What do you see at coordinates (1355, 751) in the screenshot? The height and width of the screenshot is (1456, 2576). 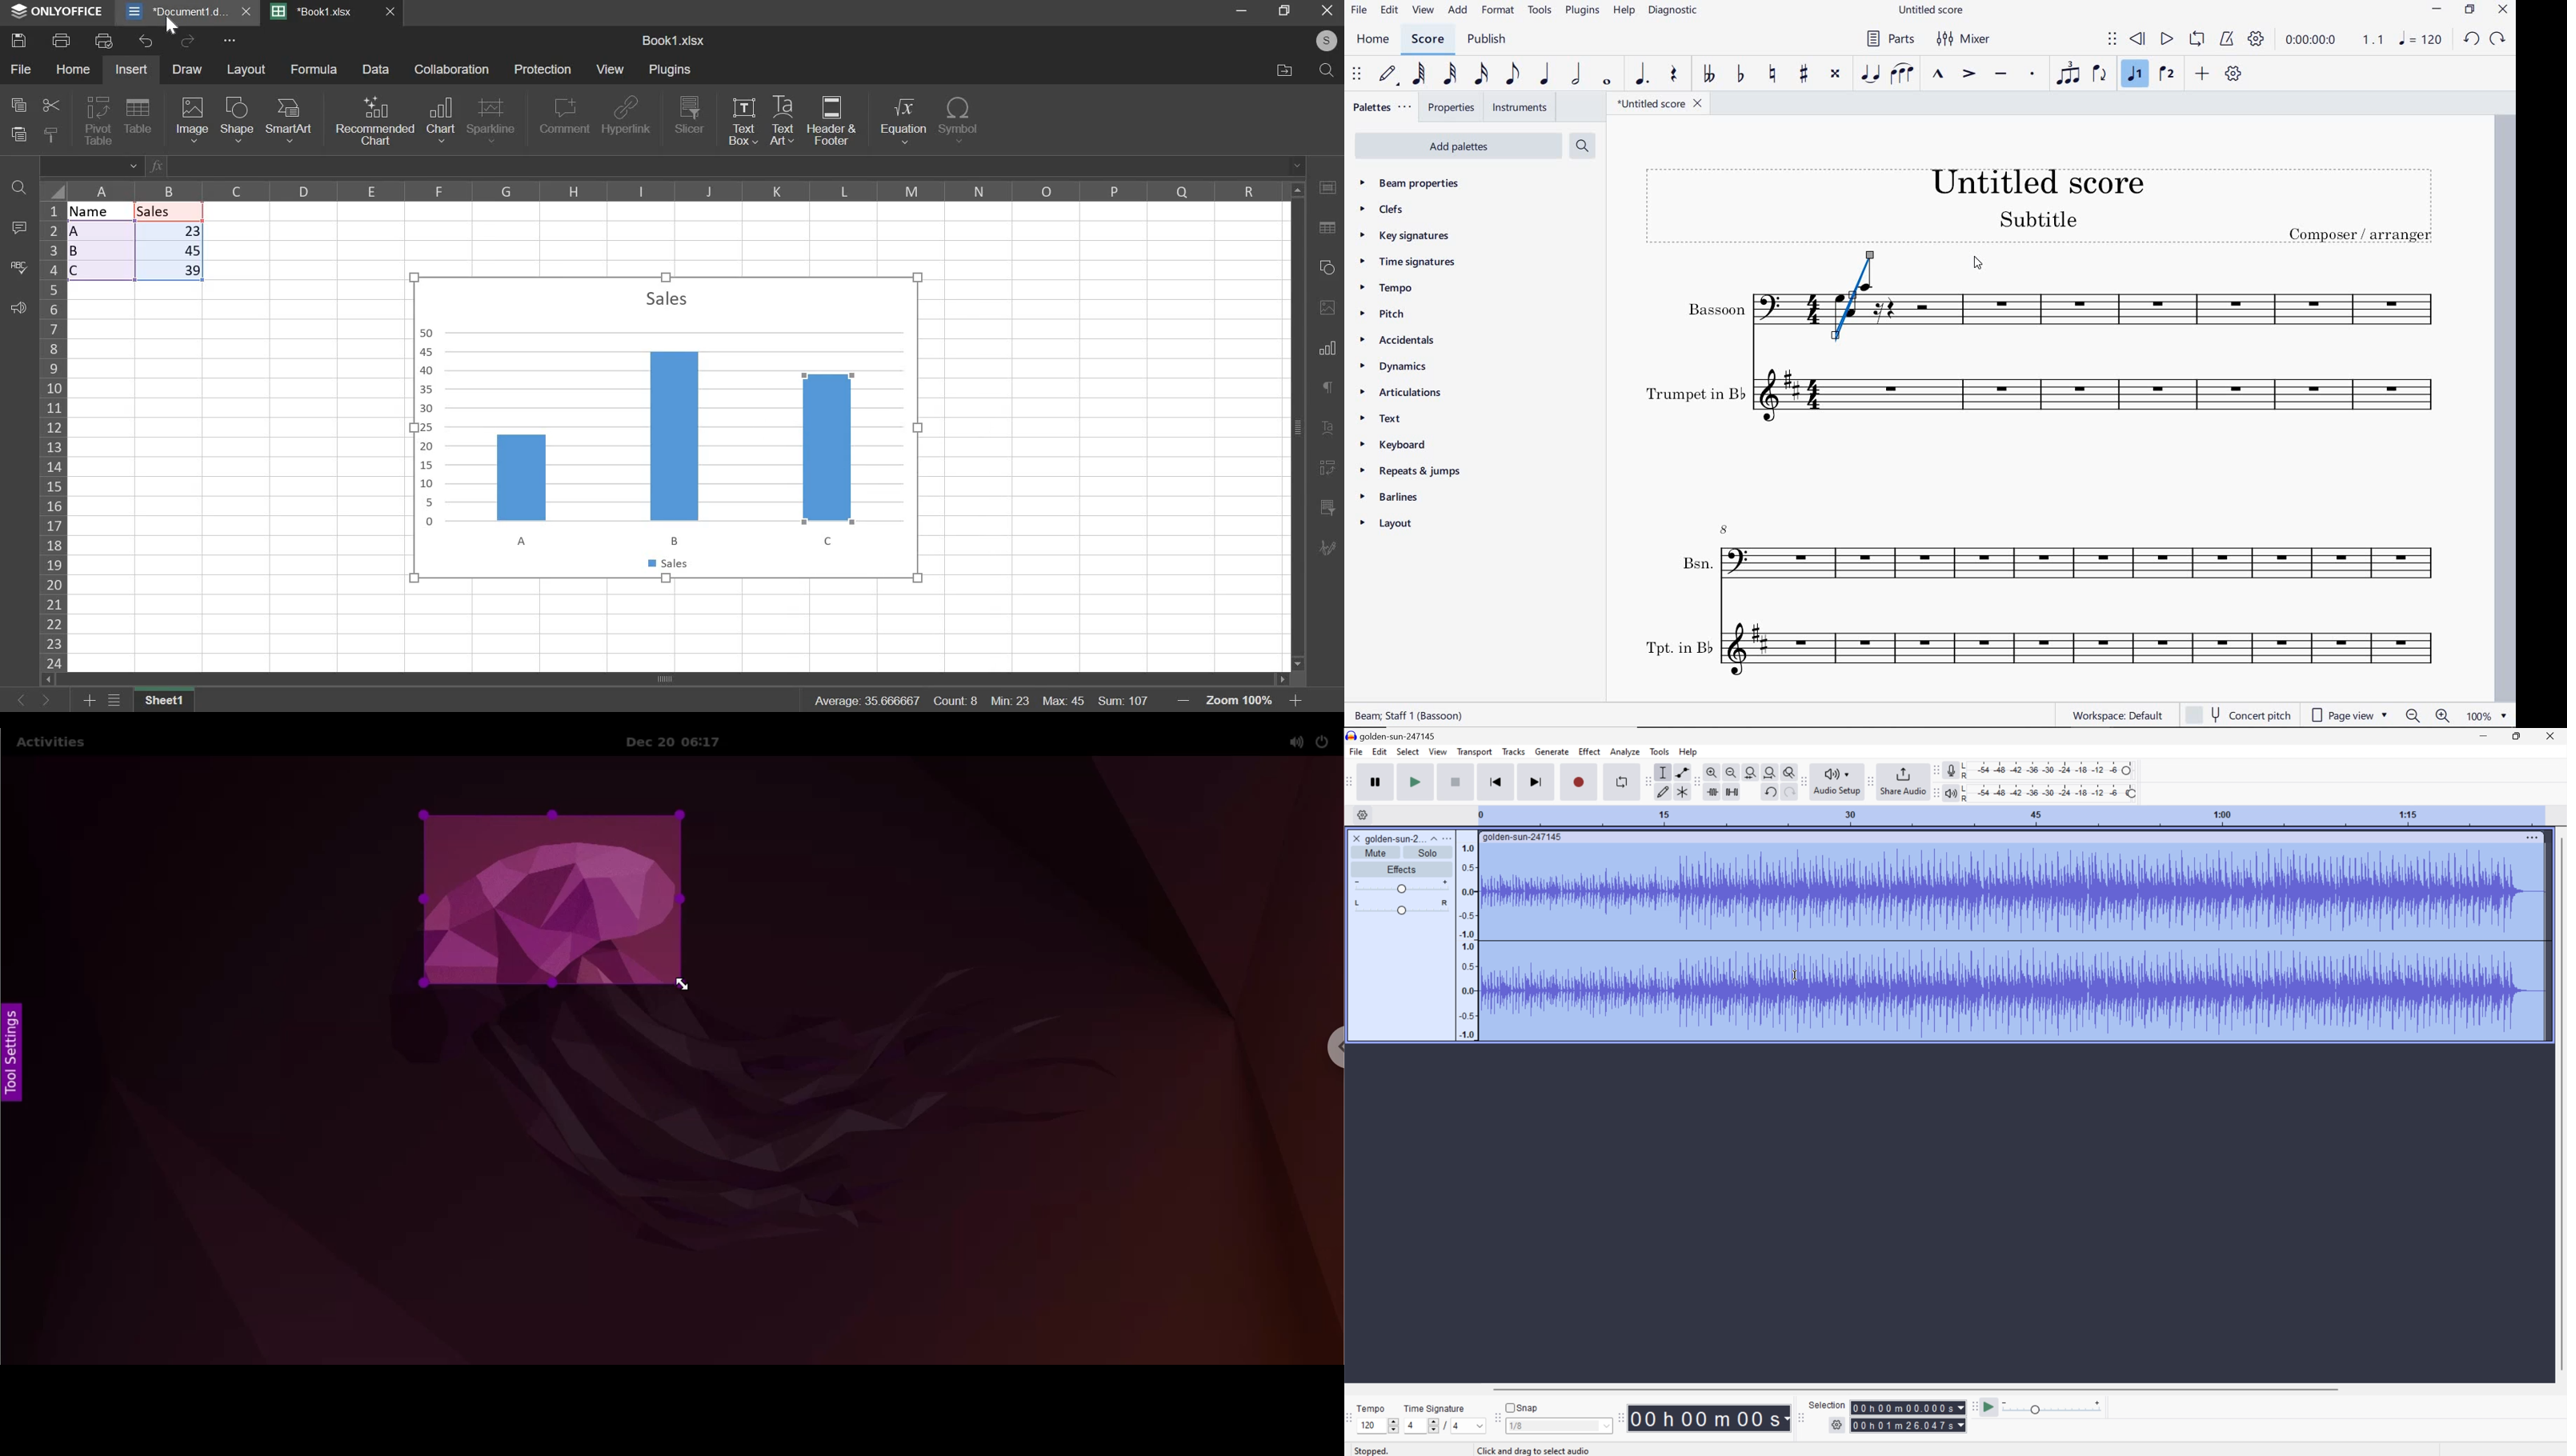 I see `File` at bounding box center [1355, 751].